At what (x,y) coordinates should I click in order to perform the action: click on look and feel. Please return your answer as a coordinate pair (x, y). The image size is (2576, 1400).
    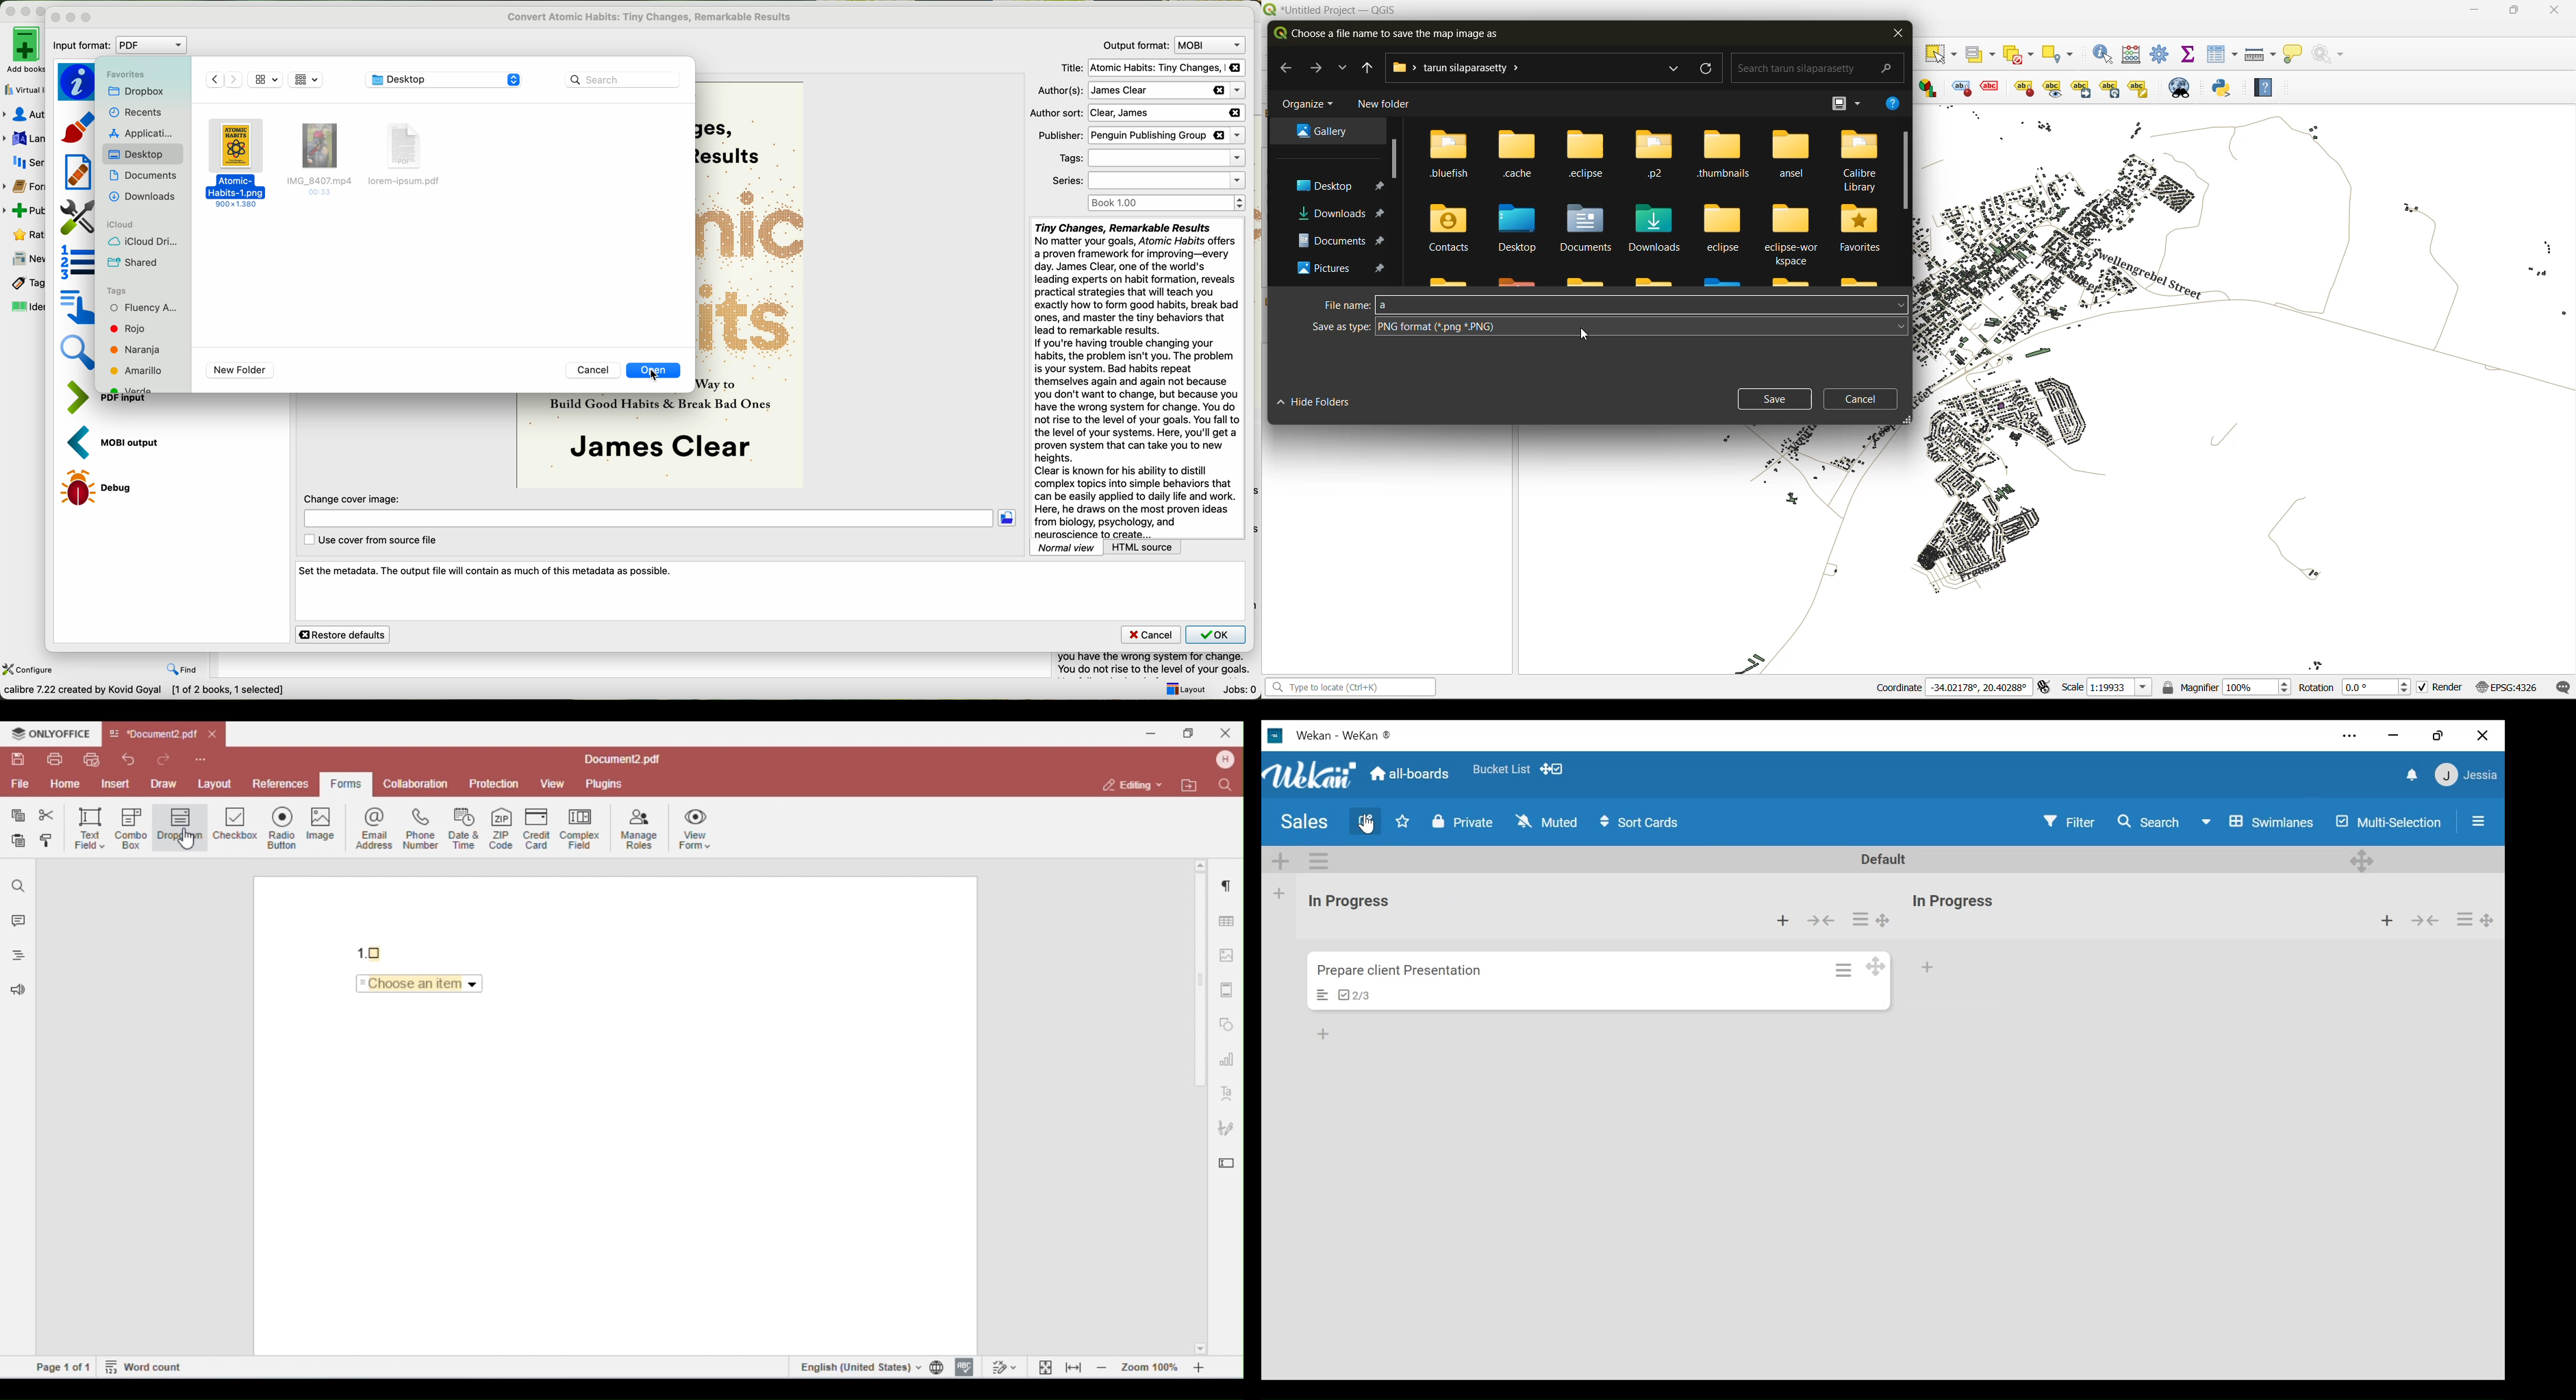
    Looking at the image, I should click on (80, 126).